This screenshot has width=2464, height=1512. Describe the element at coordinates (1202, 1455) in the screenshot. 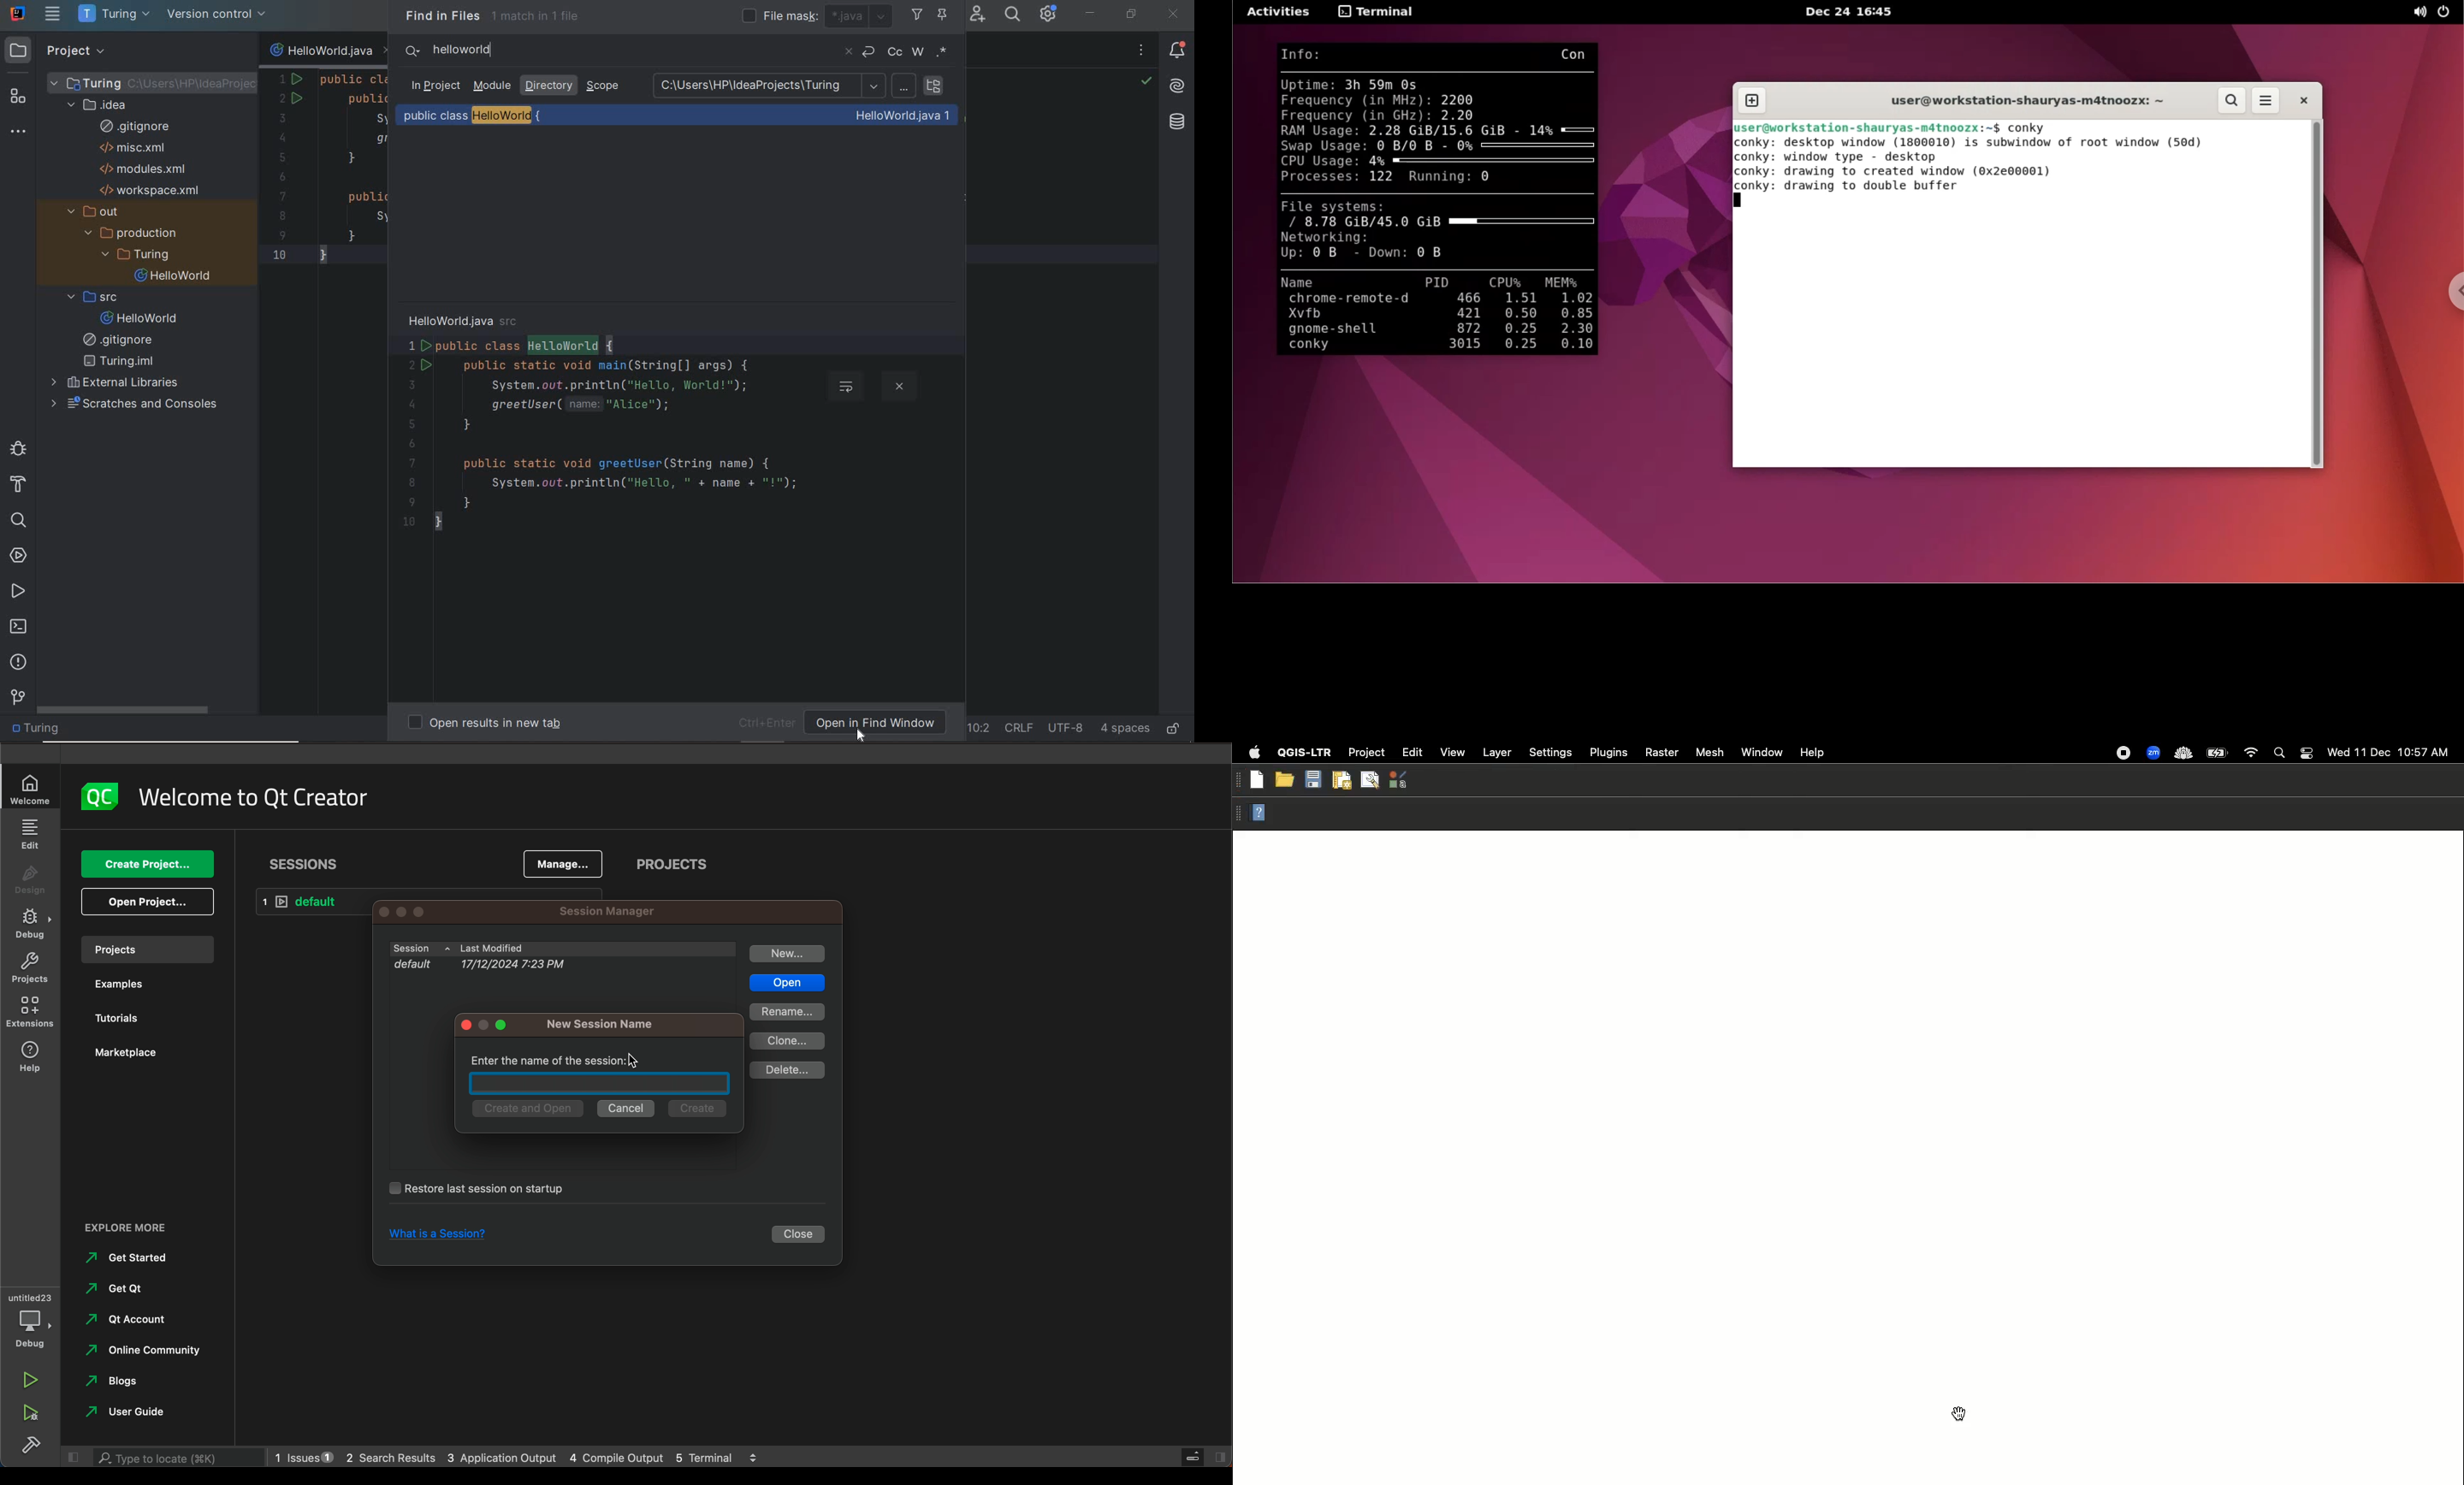

I see `close slidebar` at that location.